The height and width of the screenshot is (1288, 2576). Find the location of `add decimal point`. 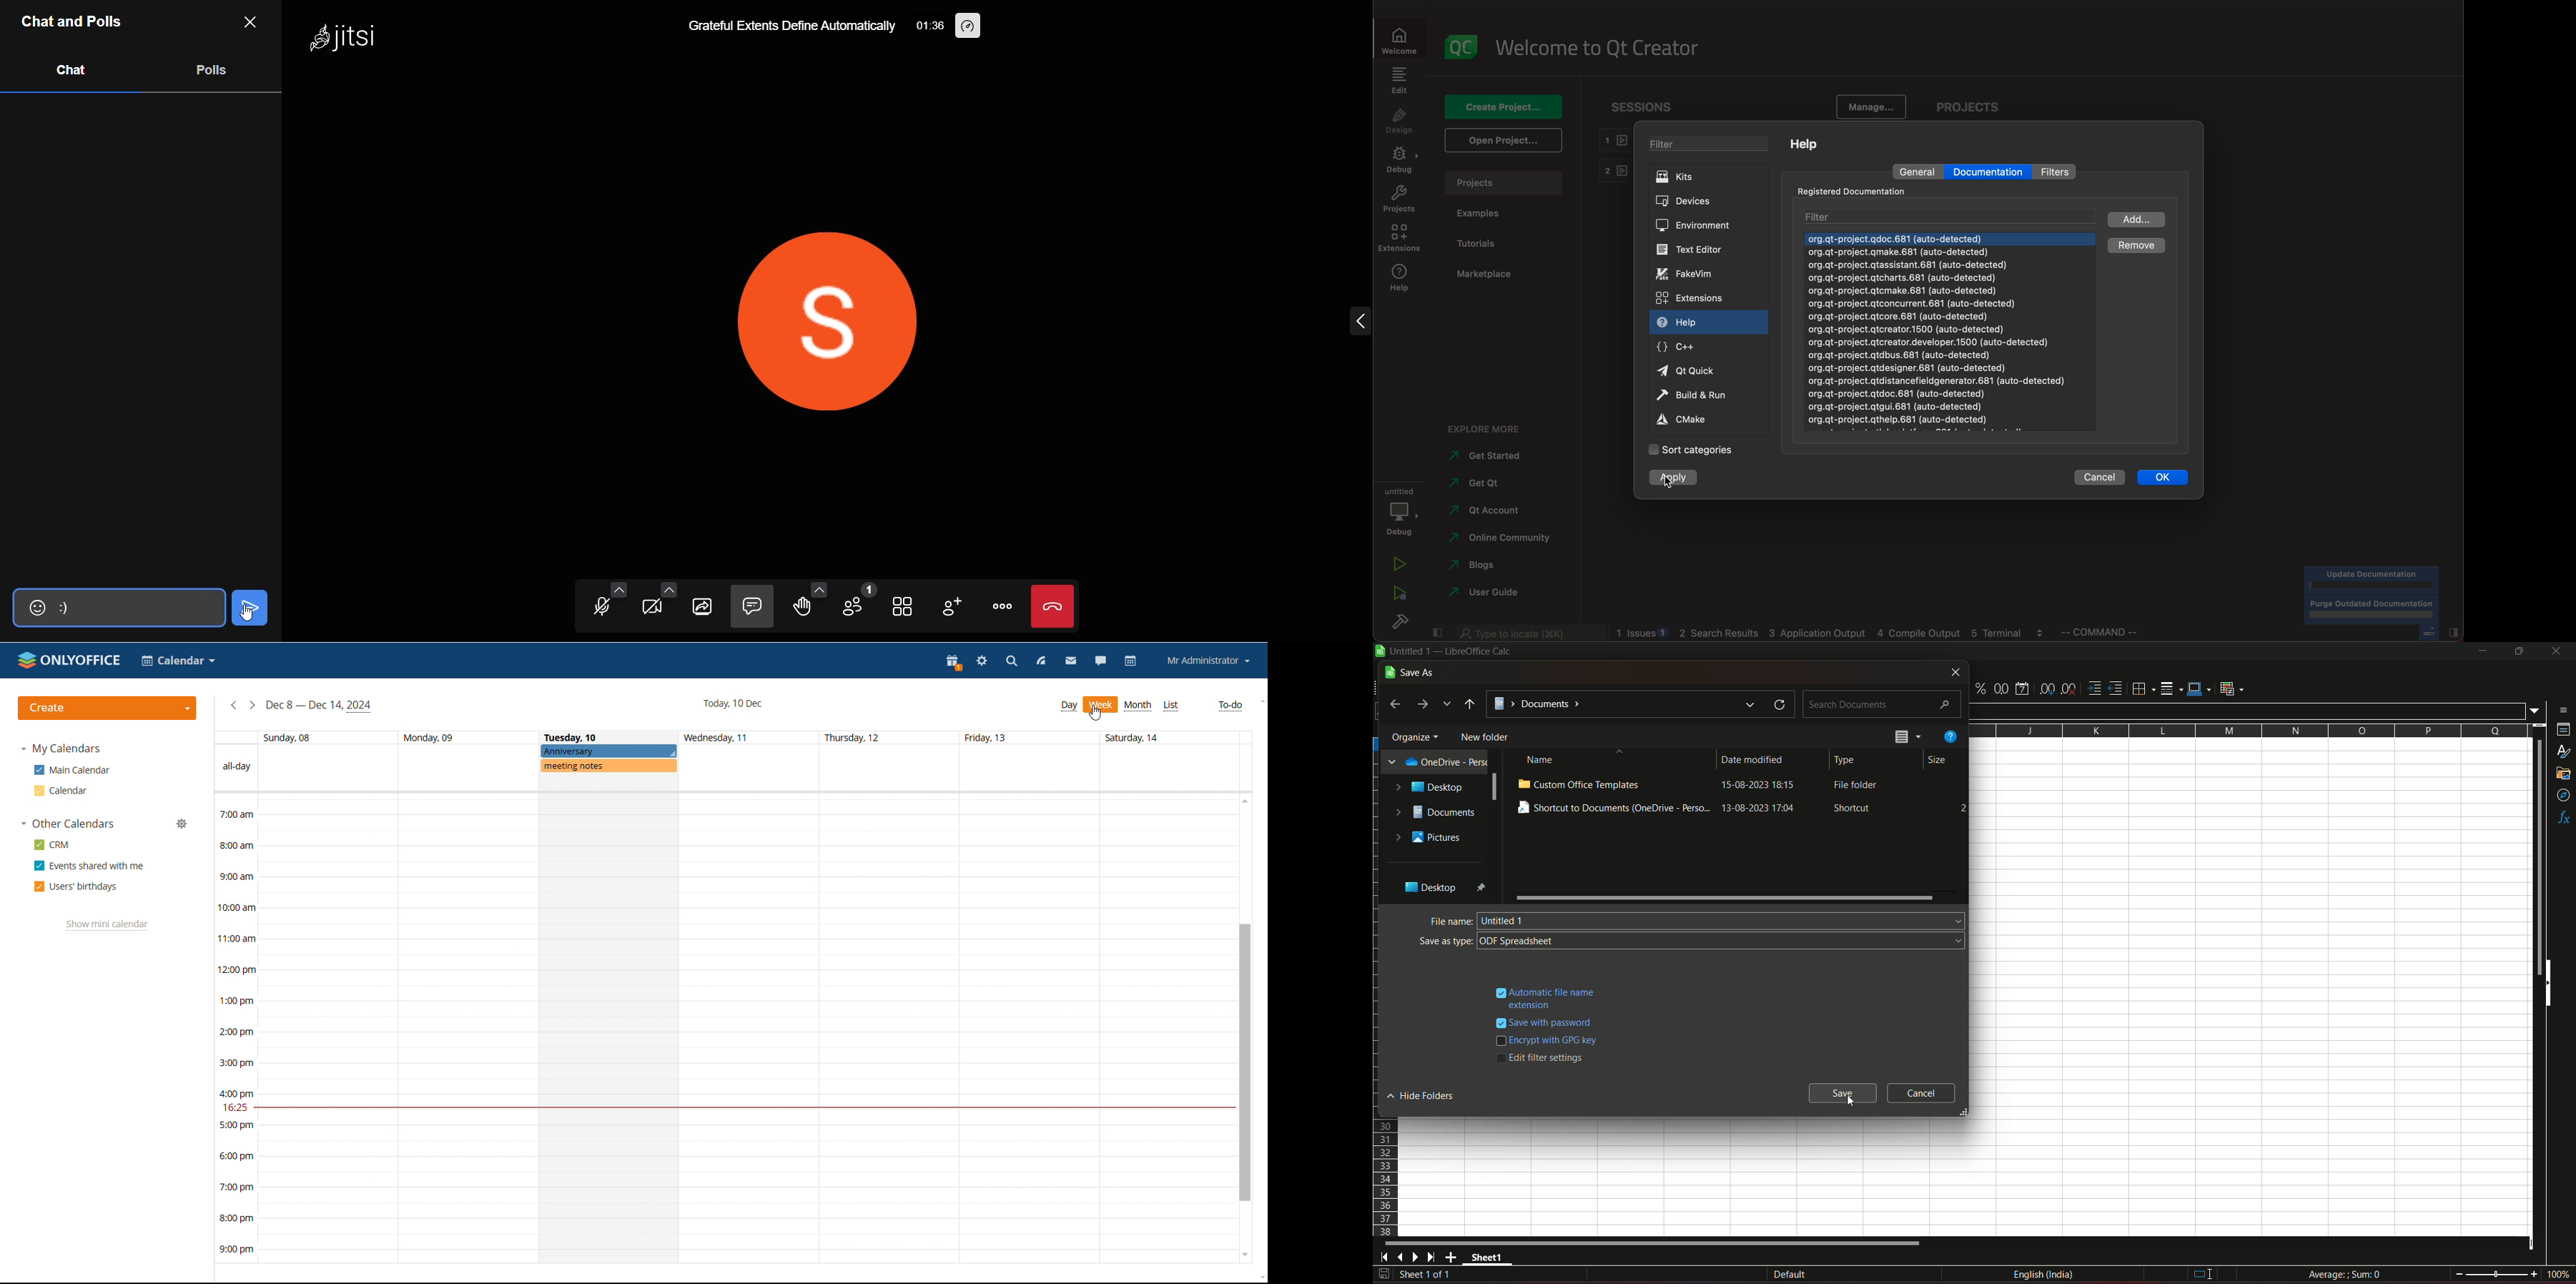

add decimal point is located at coordinates (2049, 689).